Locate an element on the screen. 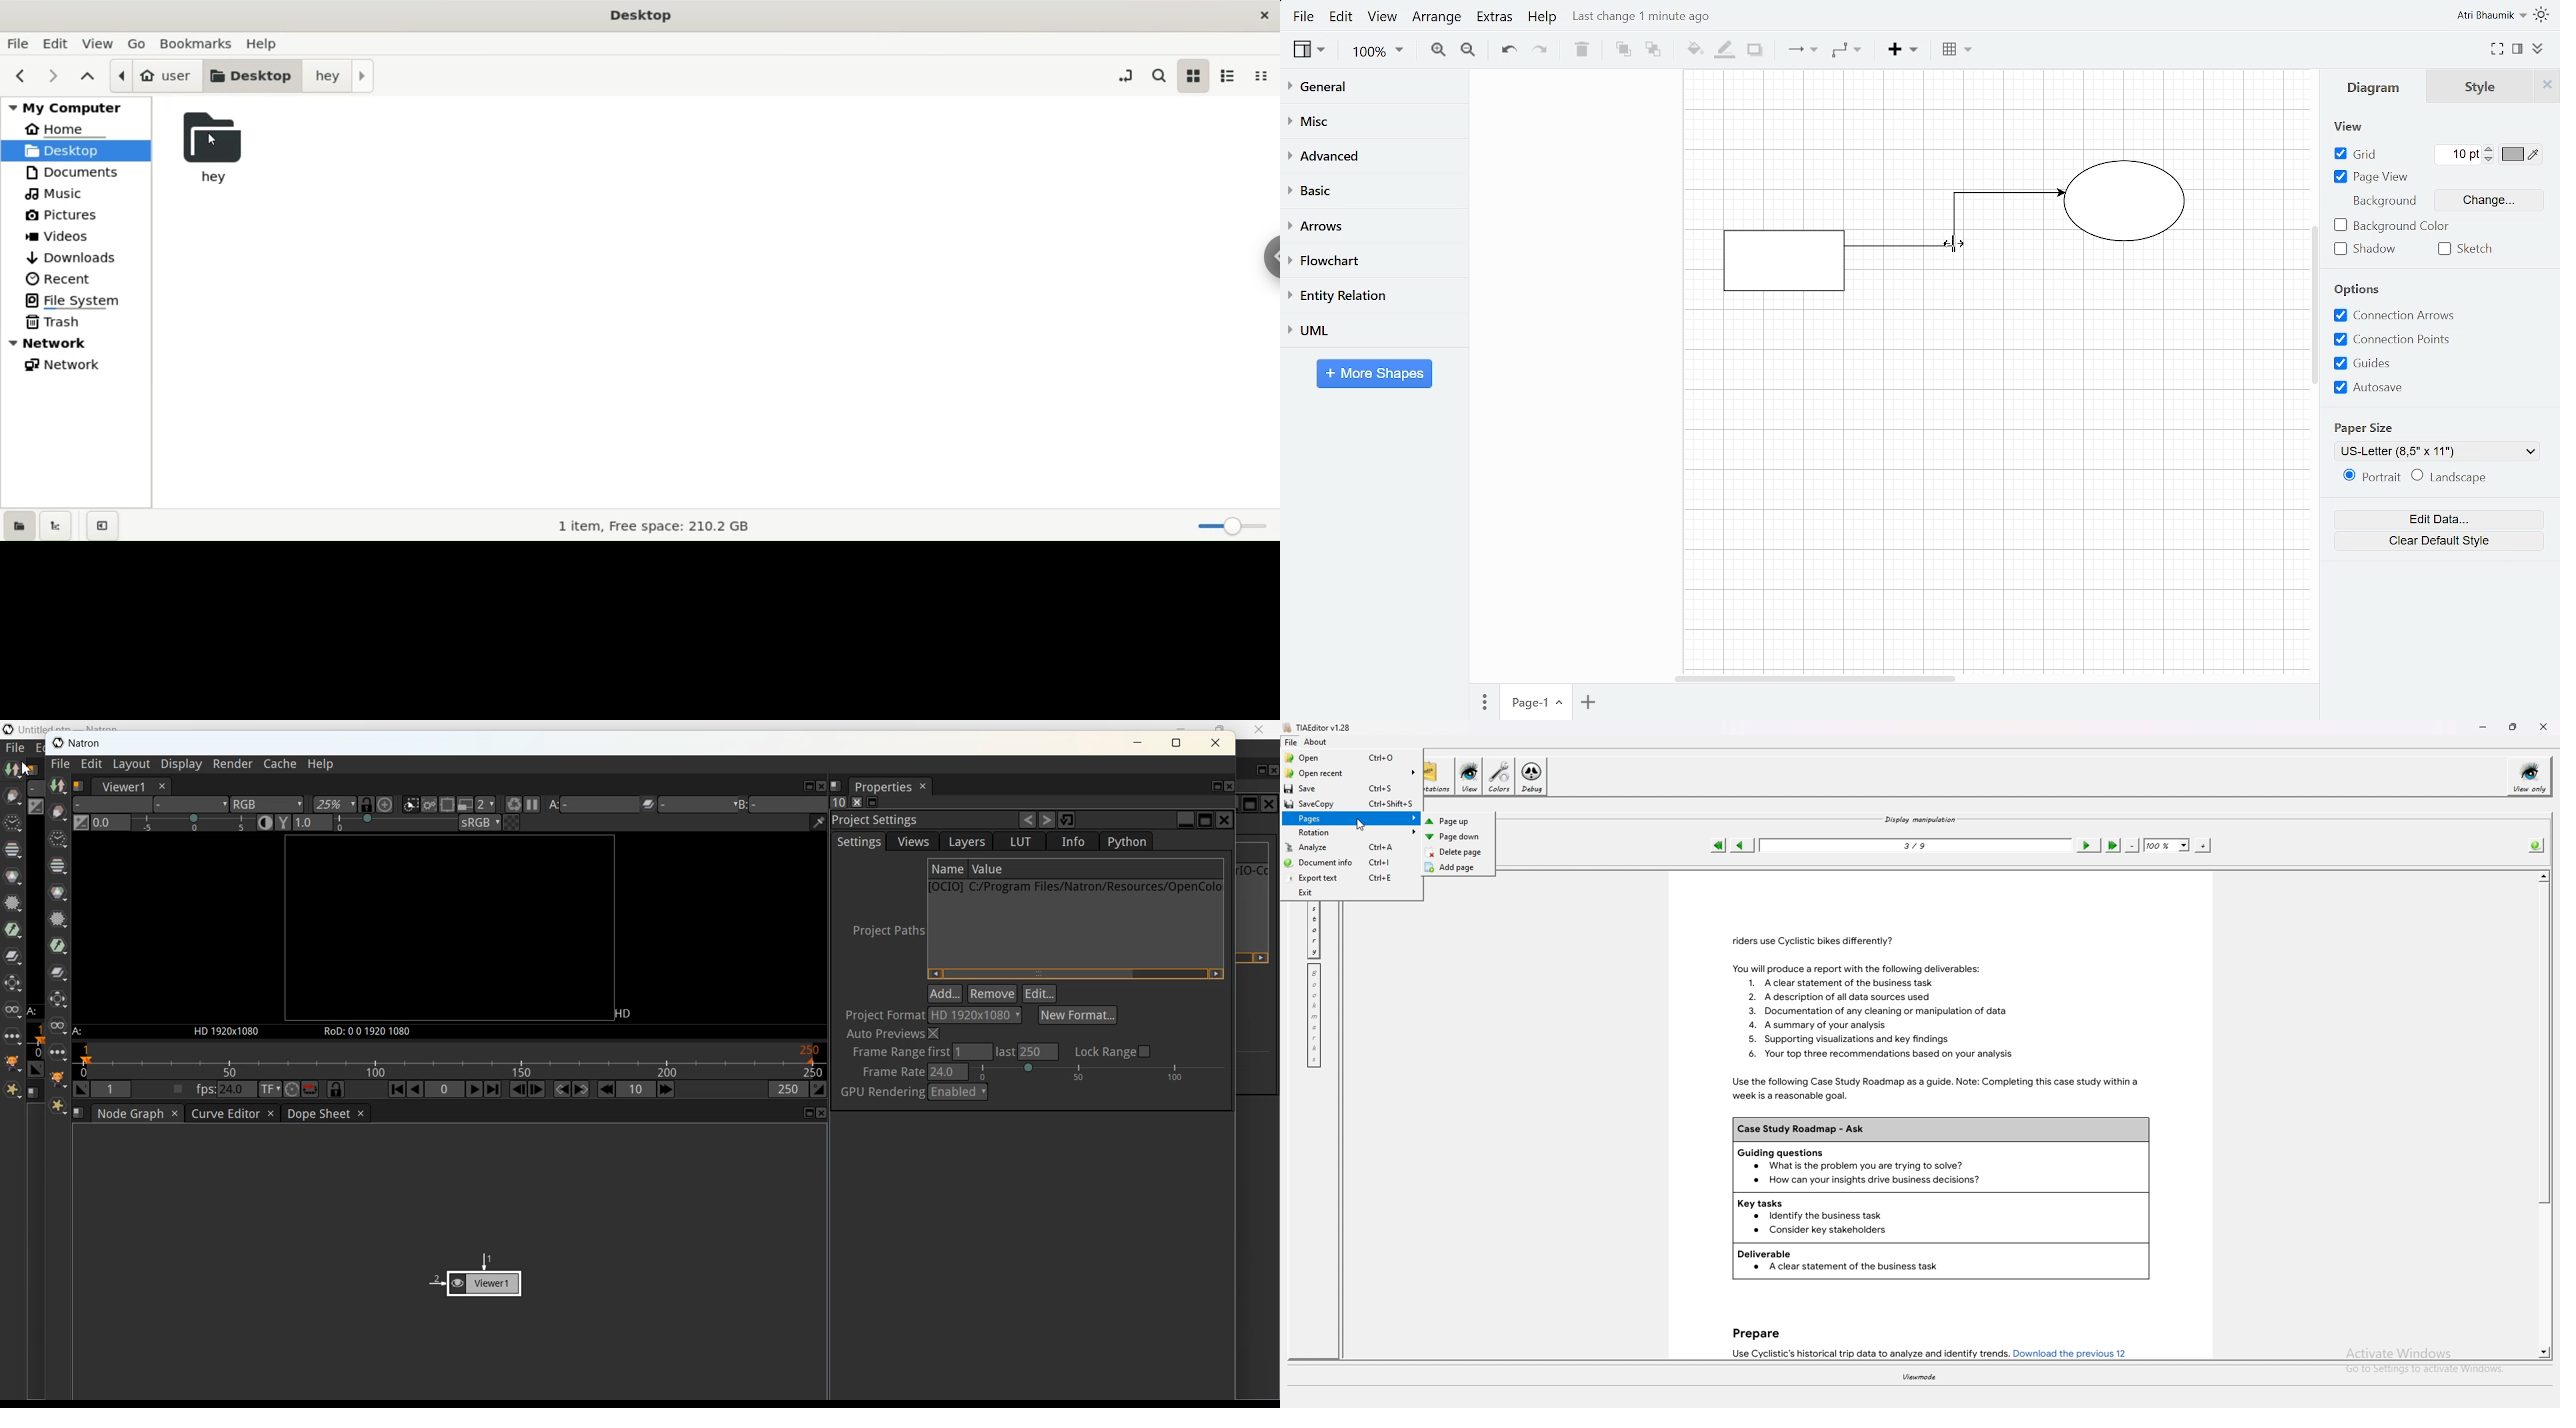 This screenshot has height=1428, width=2576. More shapes is located at coordinates (1376, 373).